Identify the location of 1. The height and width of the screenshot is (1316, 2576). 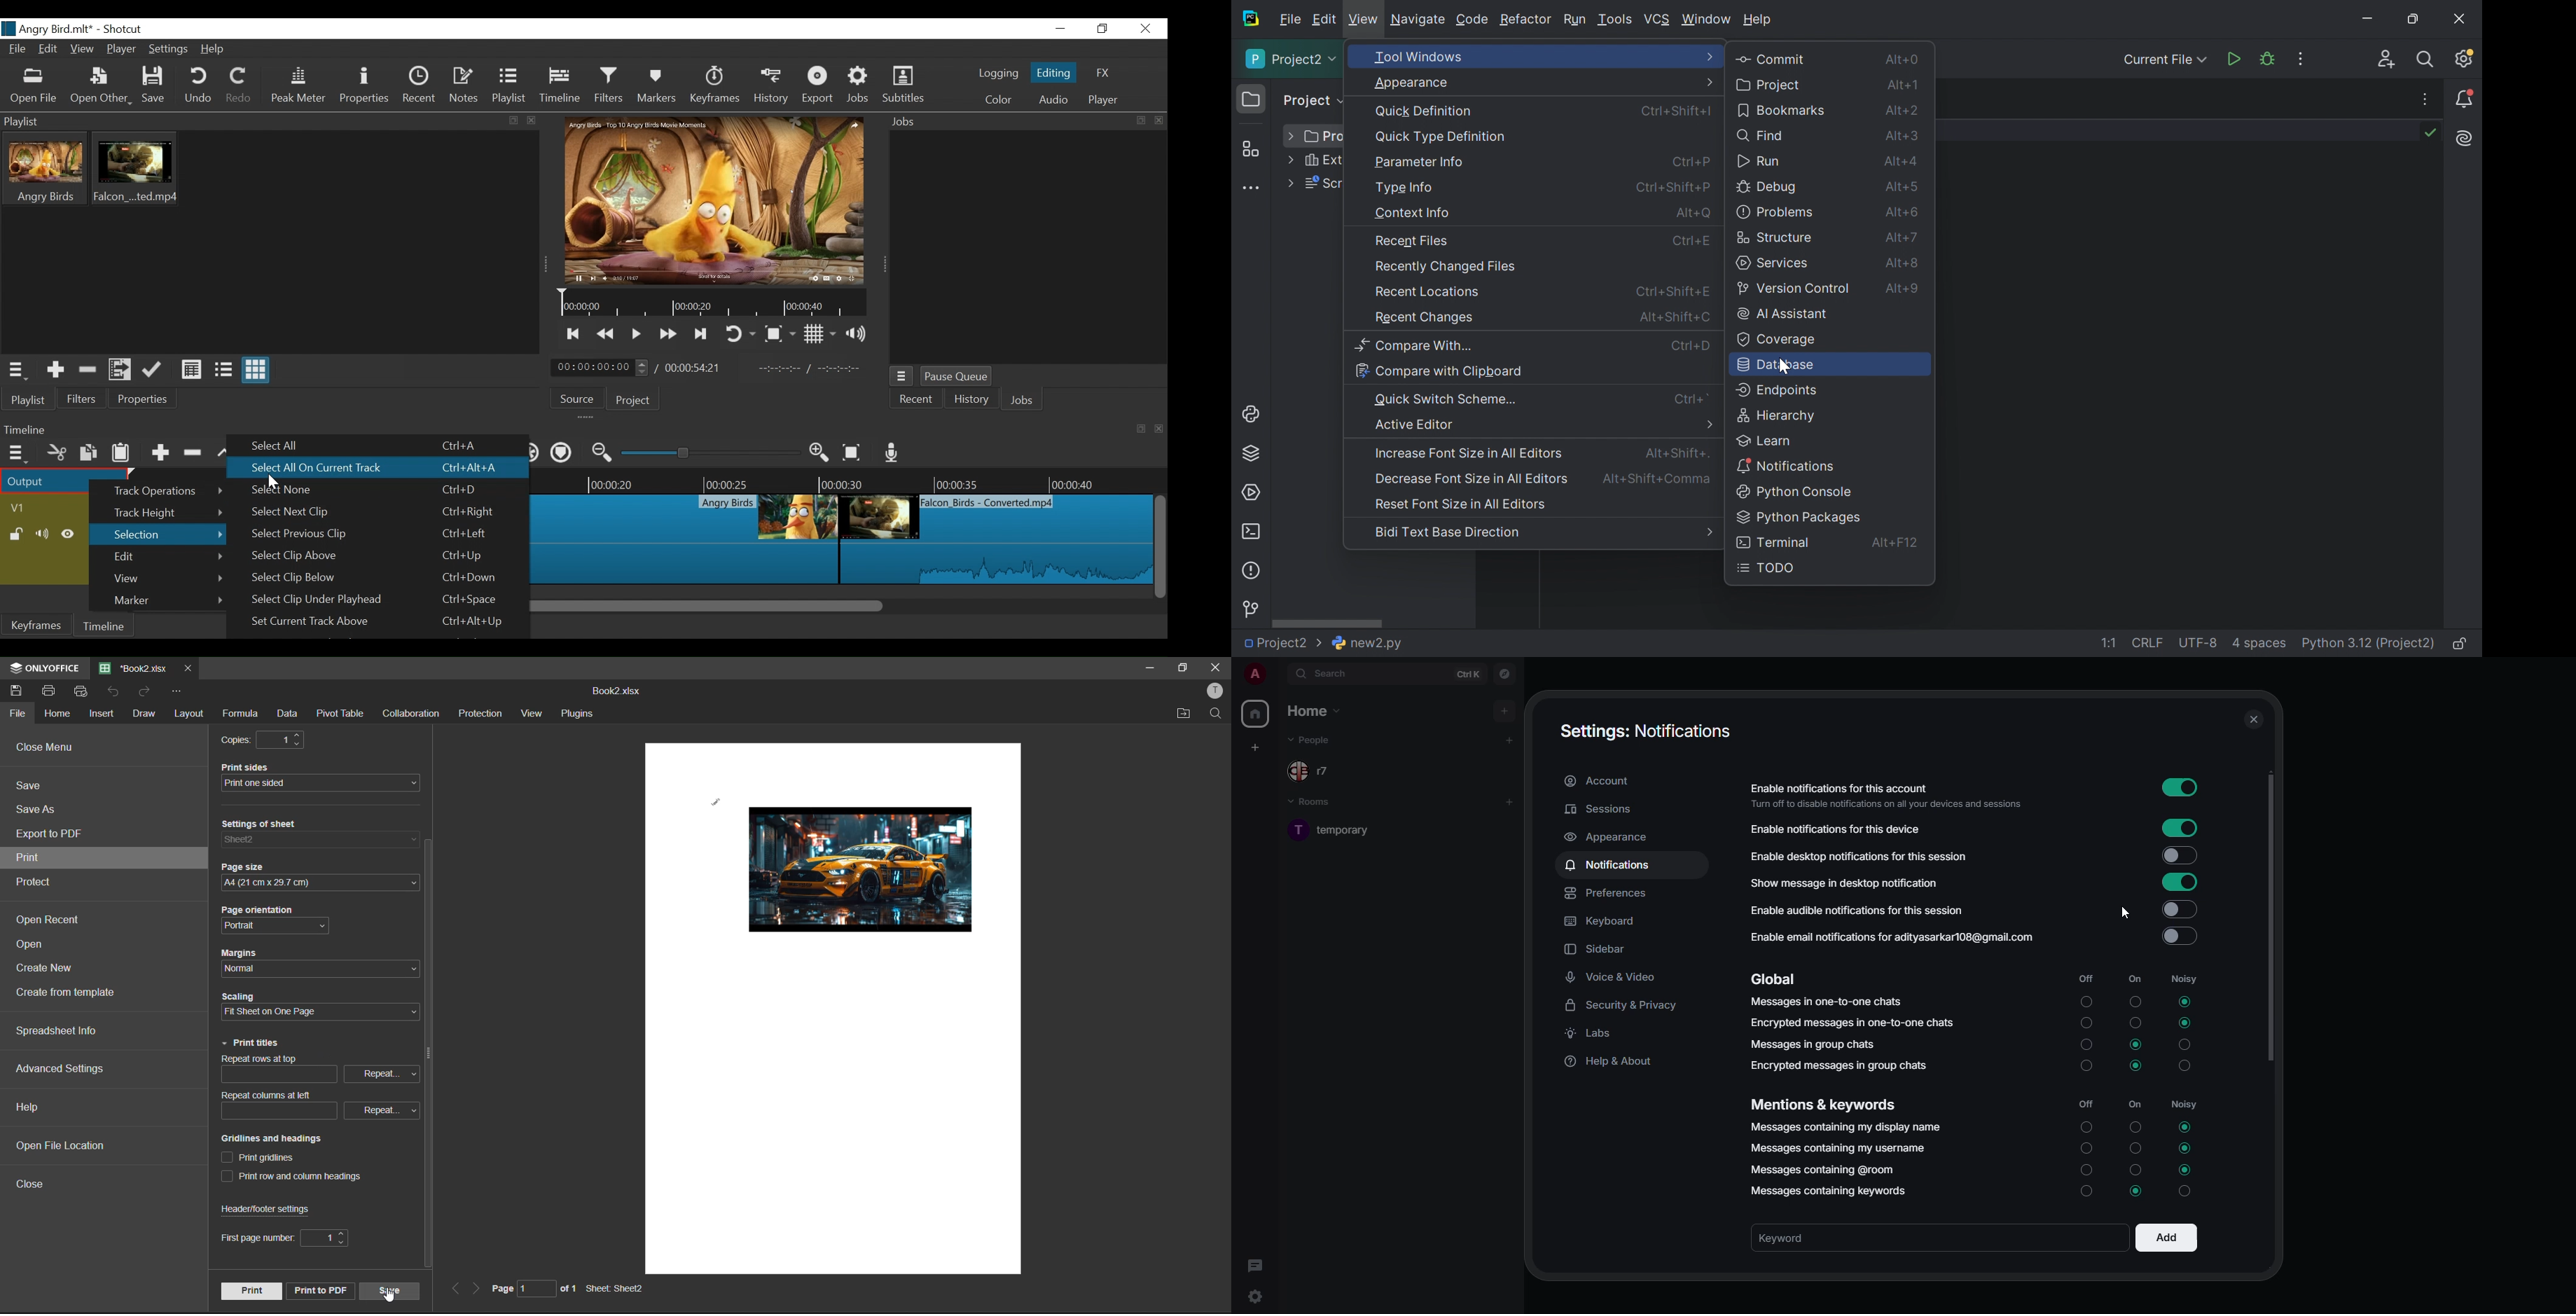
(287, 741).